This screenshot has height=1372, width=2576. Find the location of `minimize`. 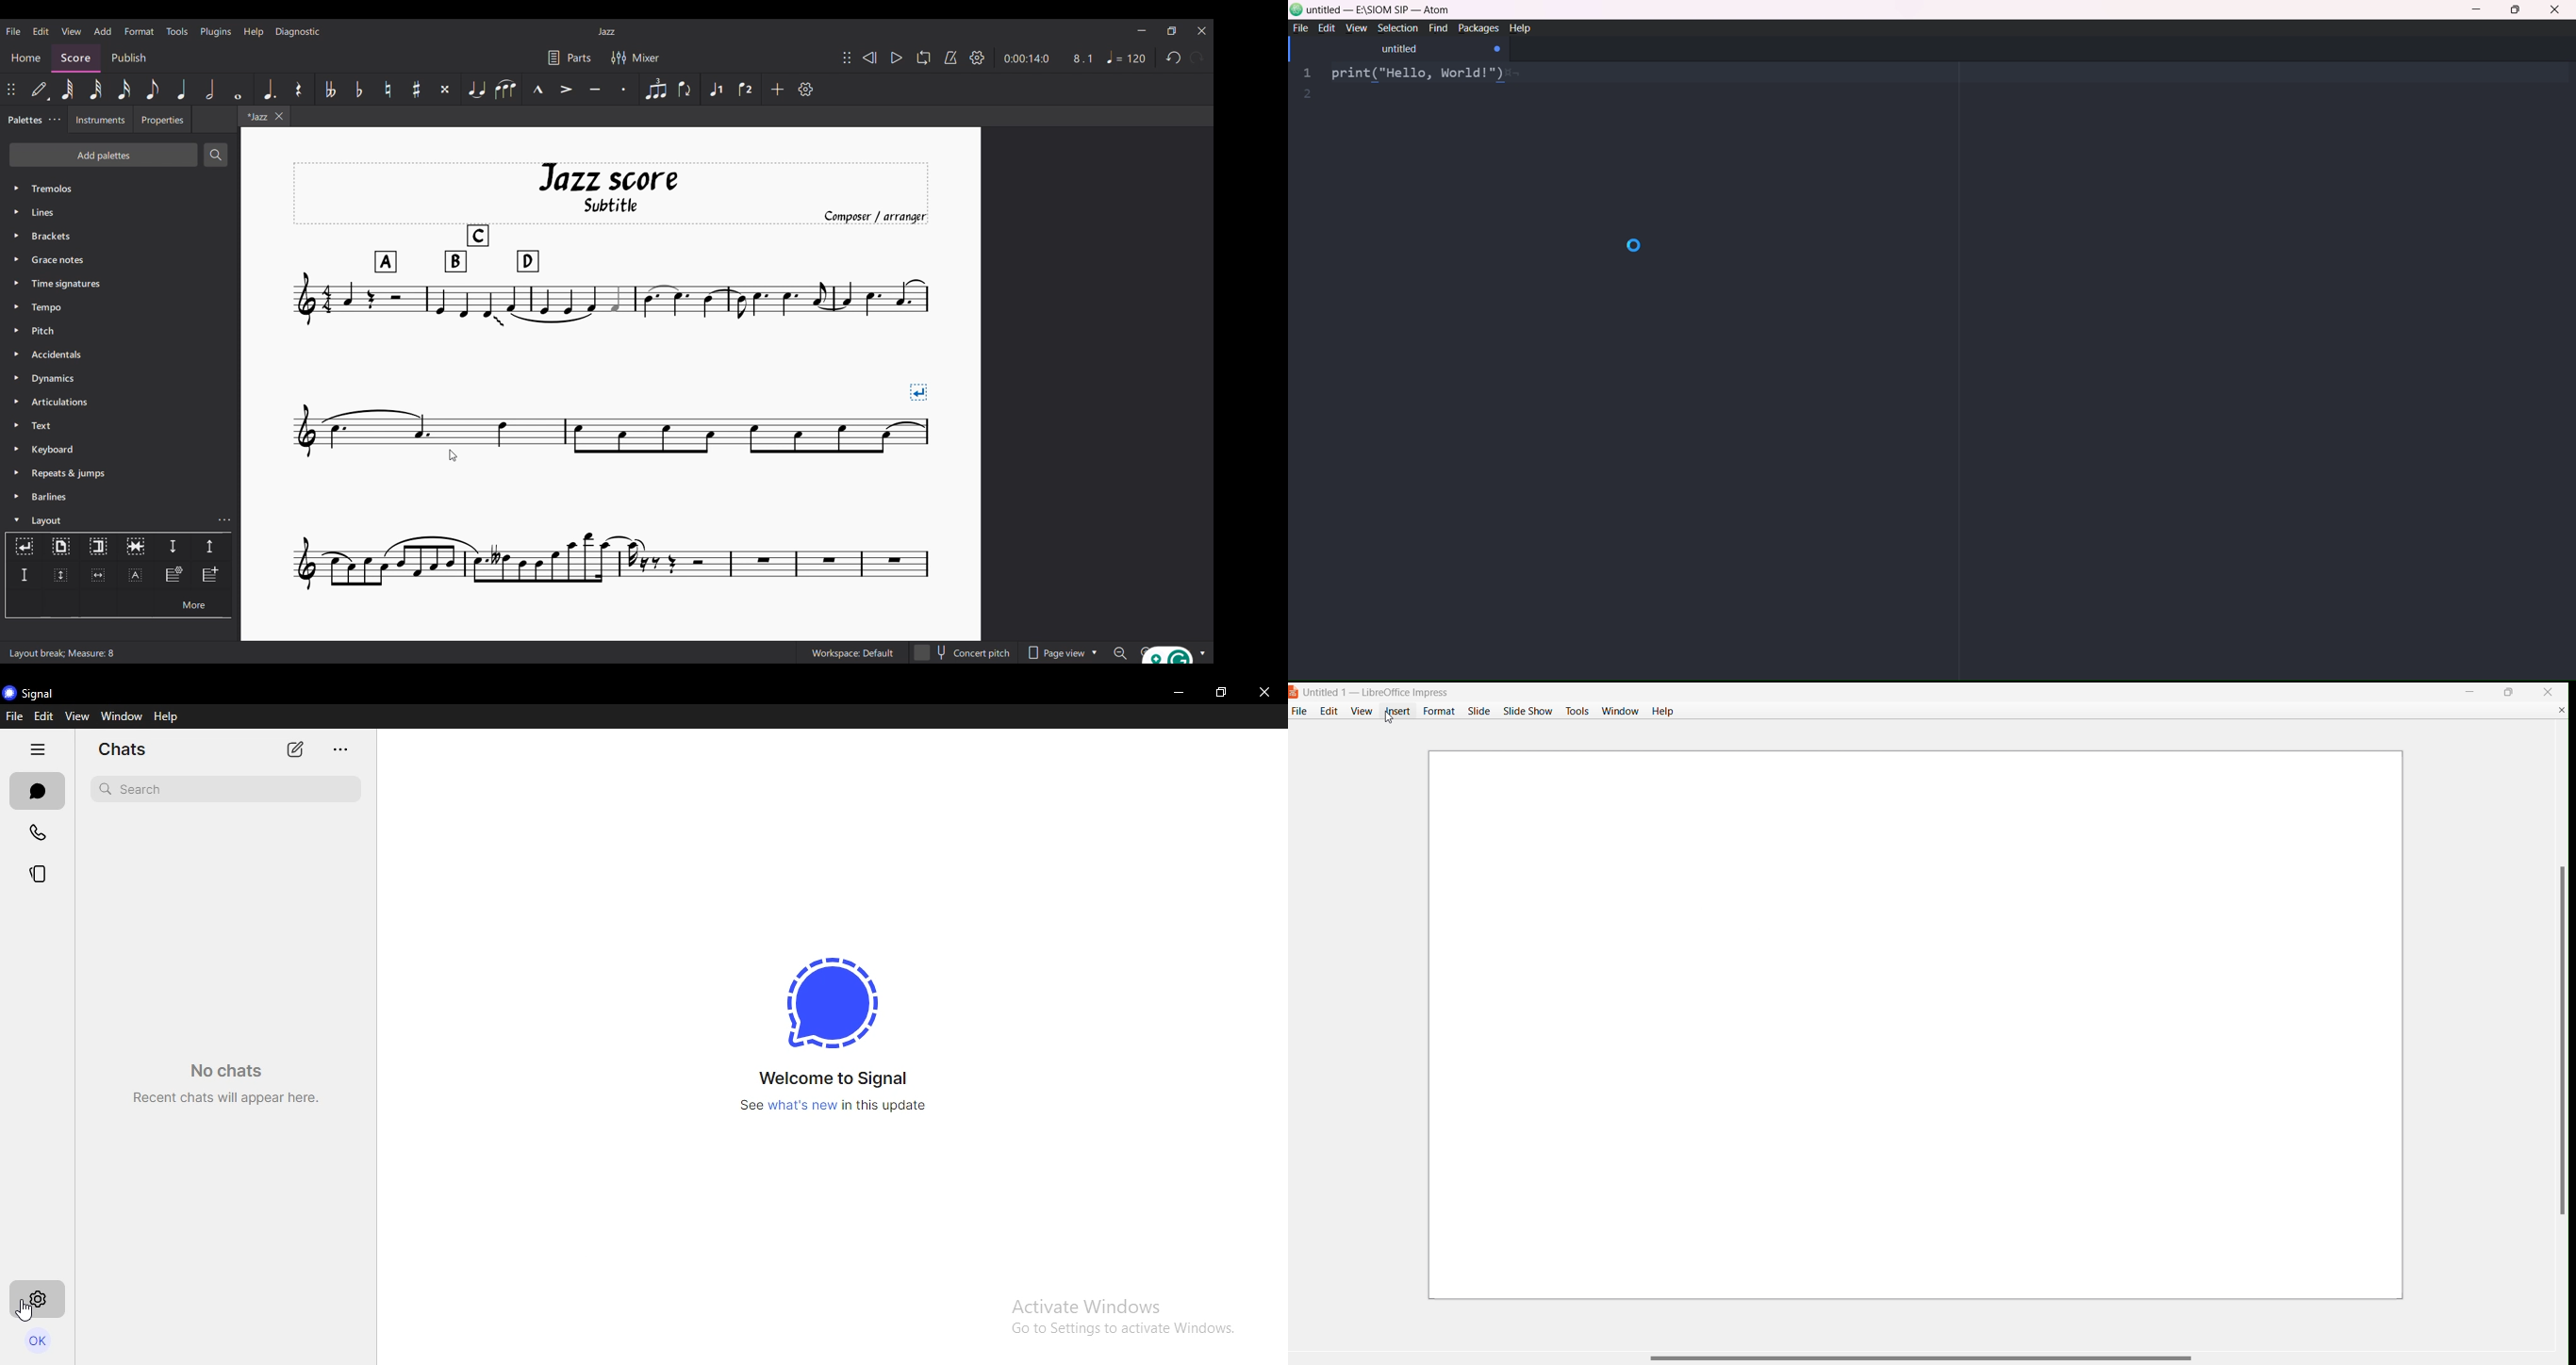

minimize is located at coordinates (1175, 695).